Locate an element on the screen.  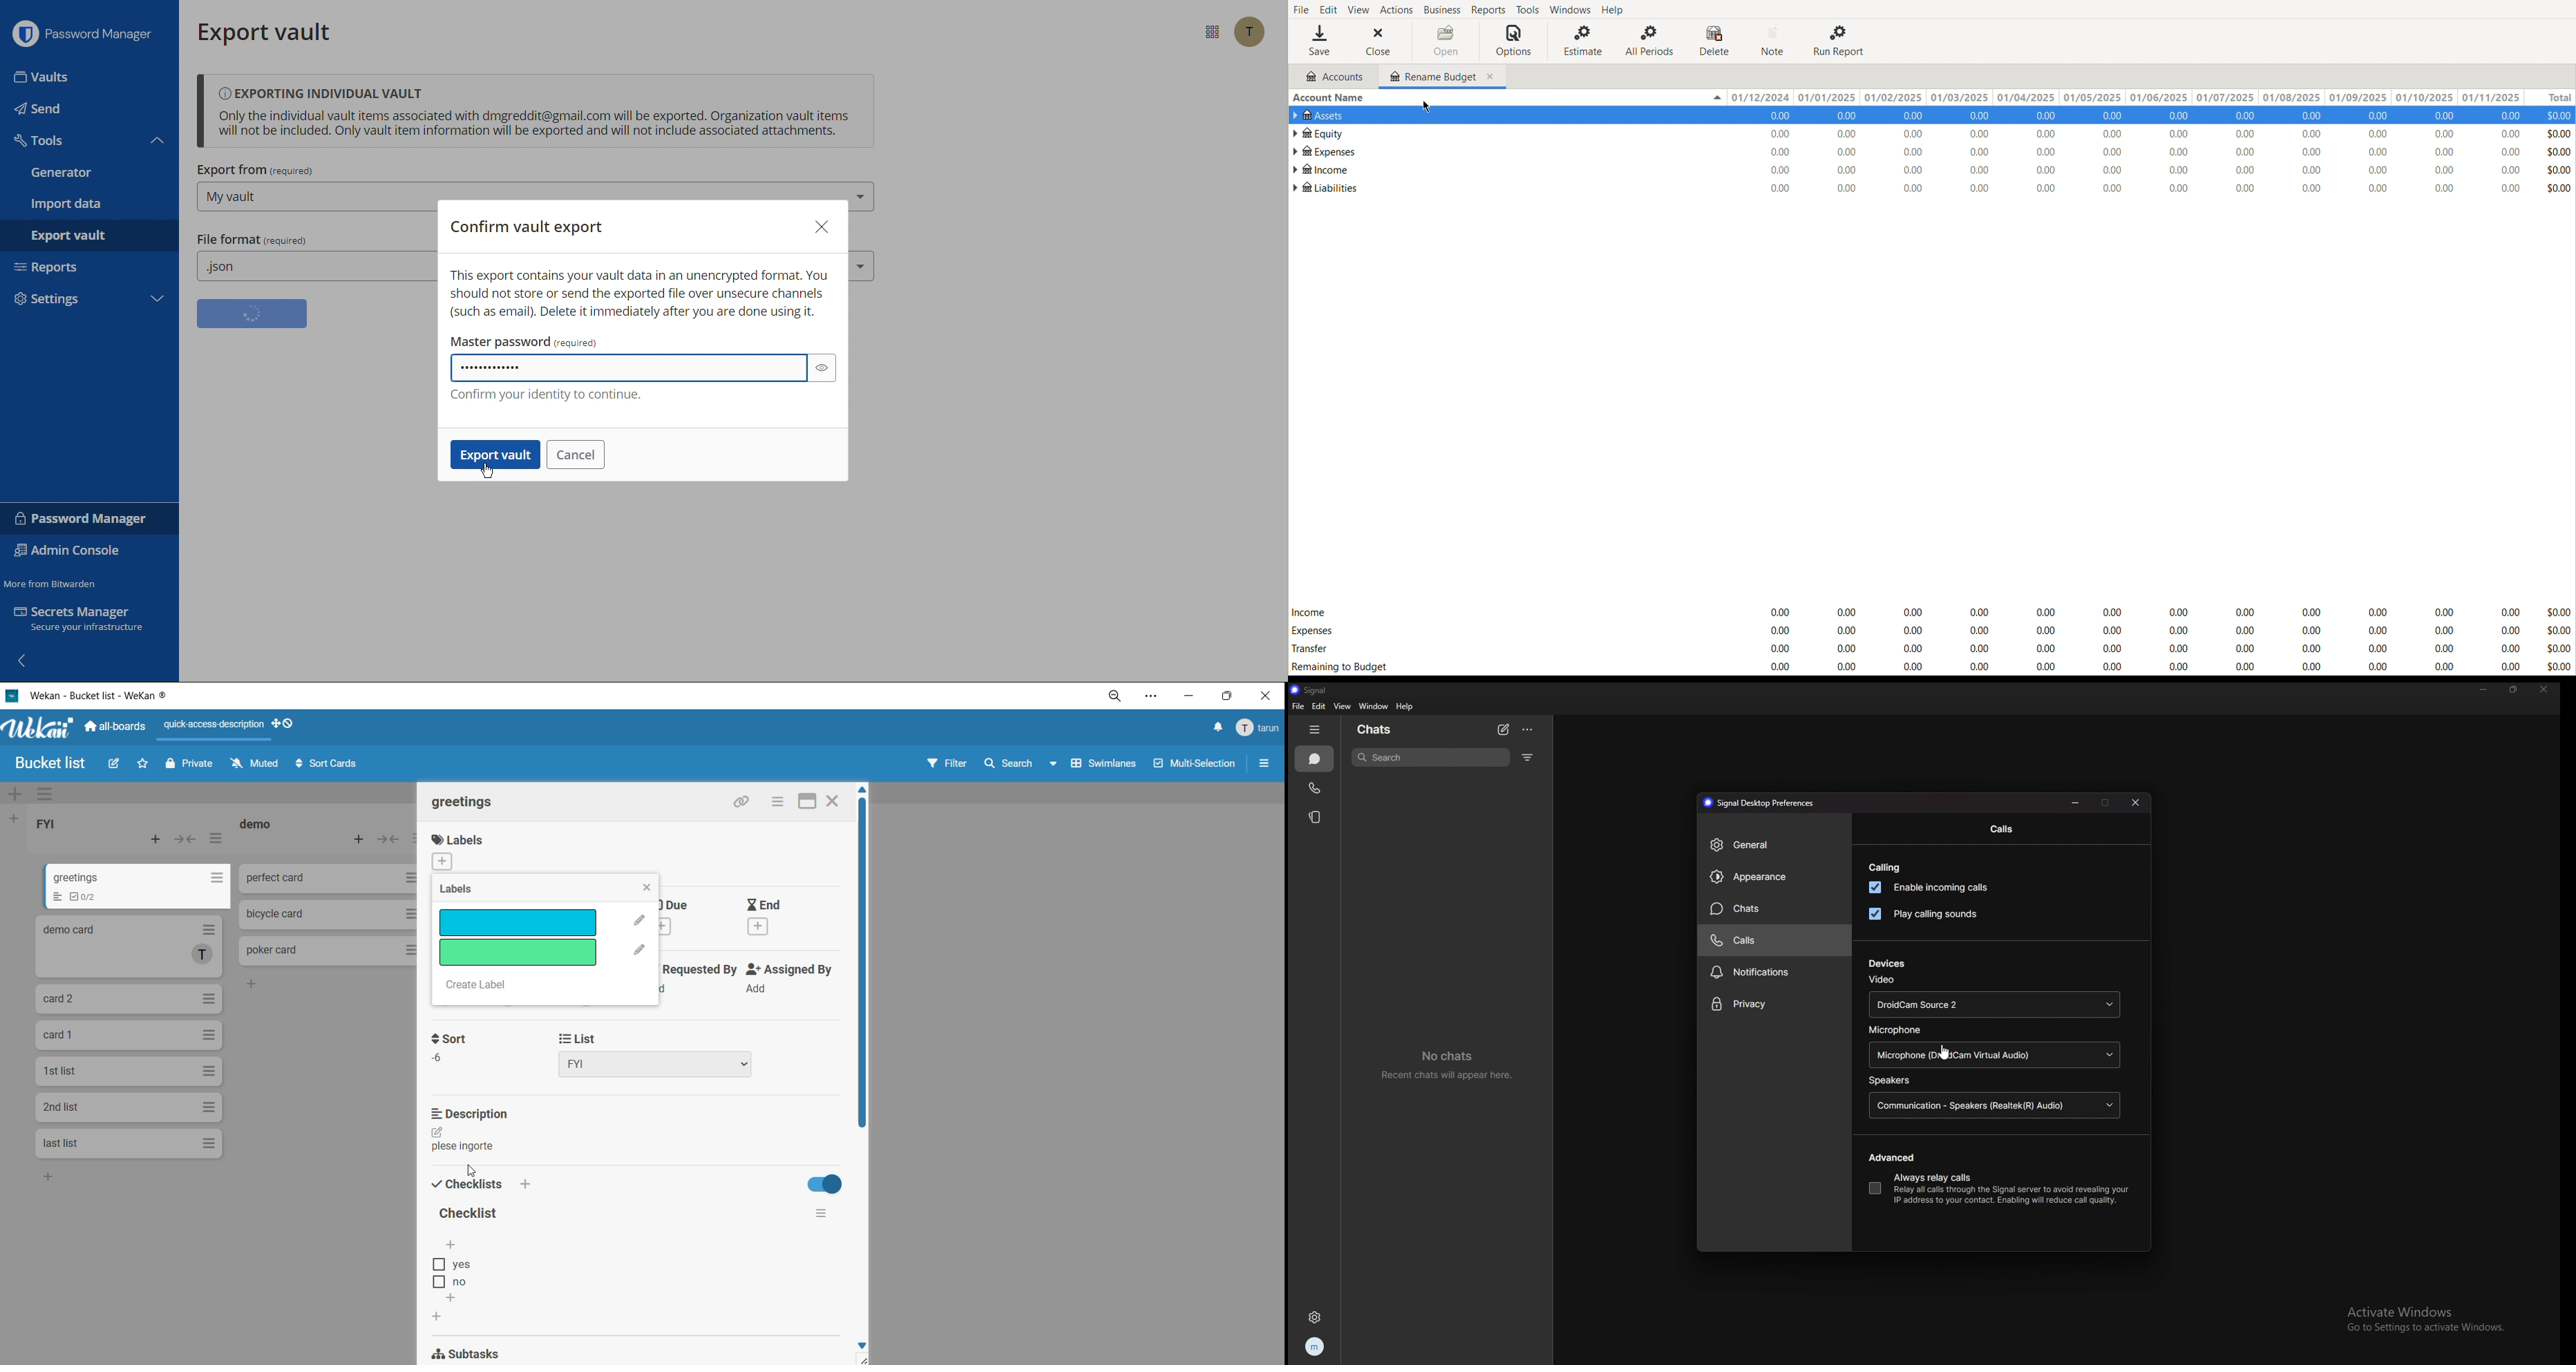
preferences is located at coordinates (1757, 803).